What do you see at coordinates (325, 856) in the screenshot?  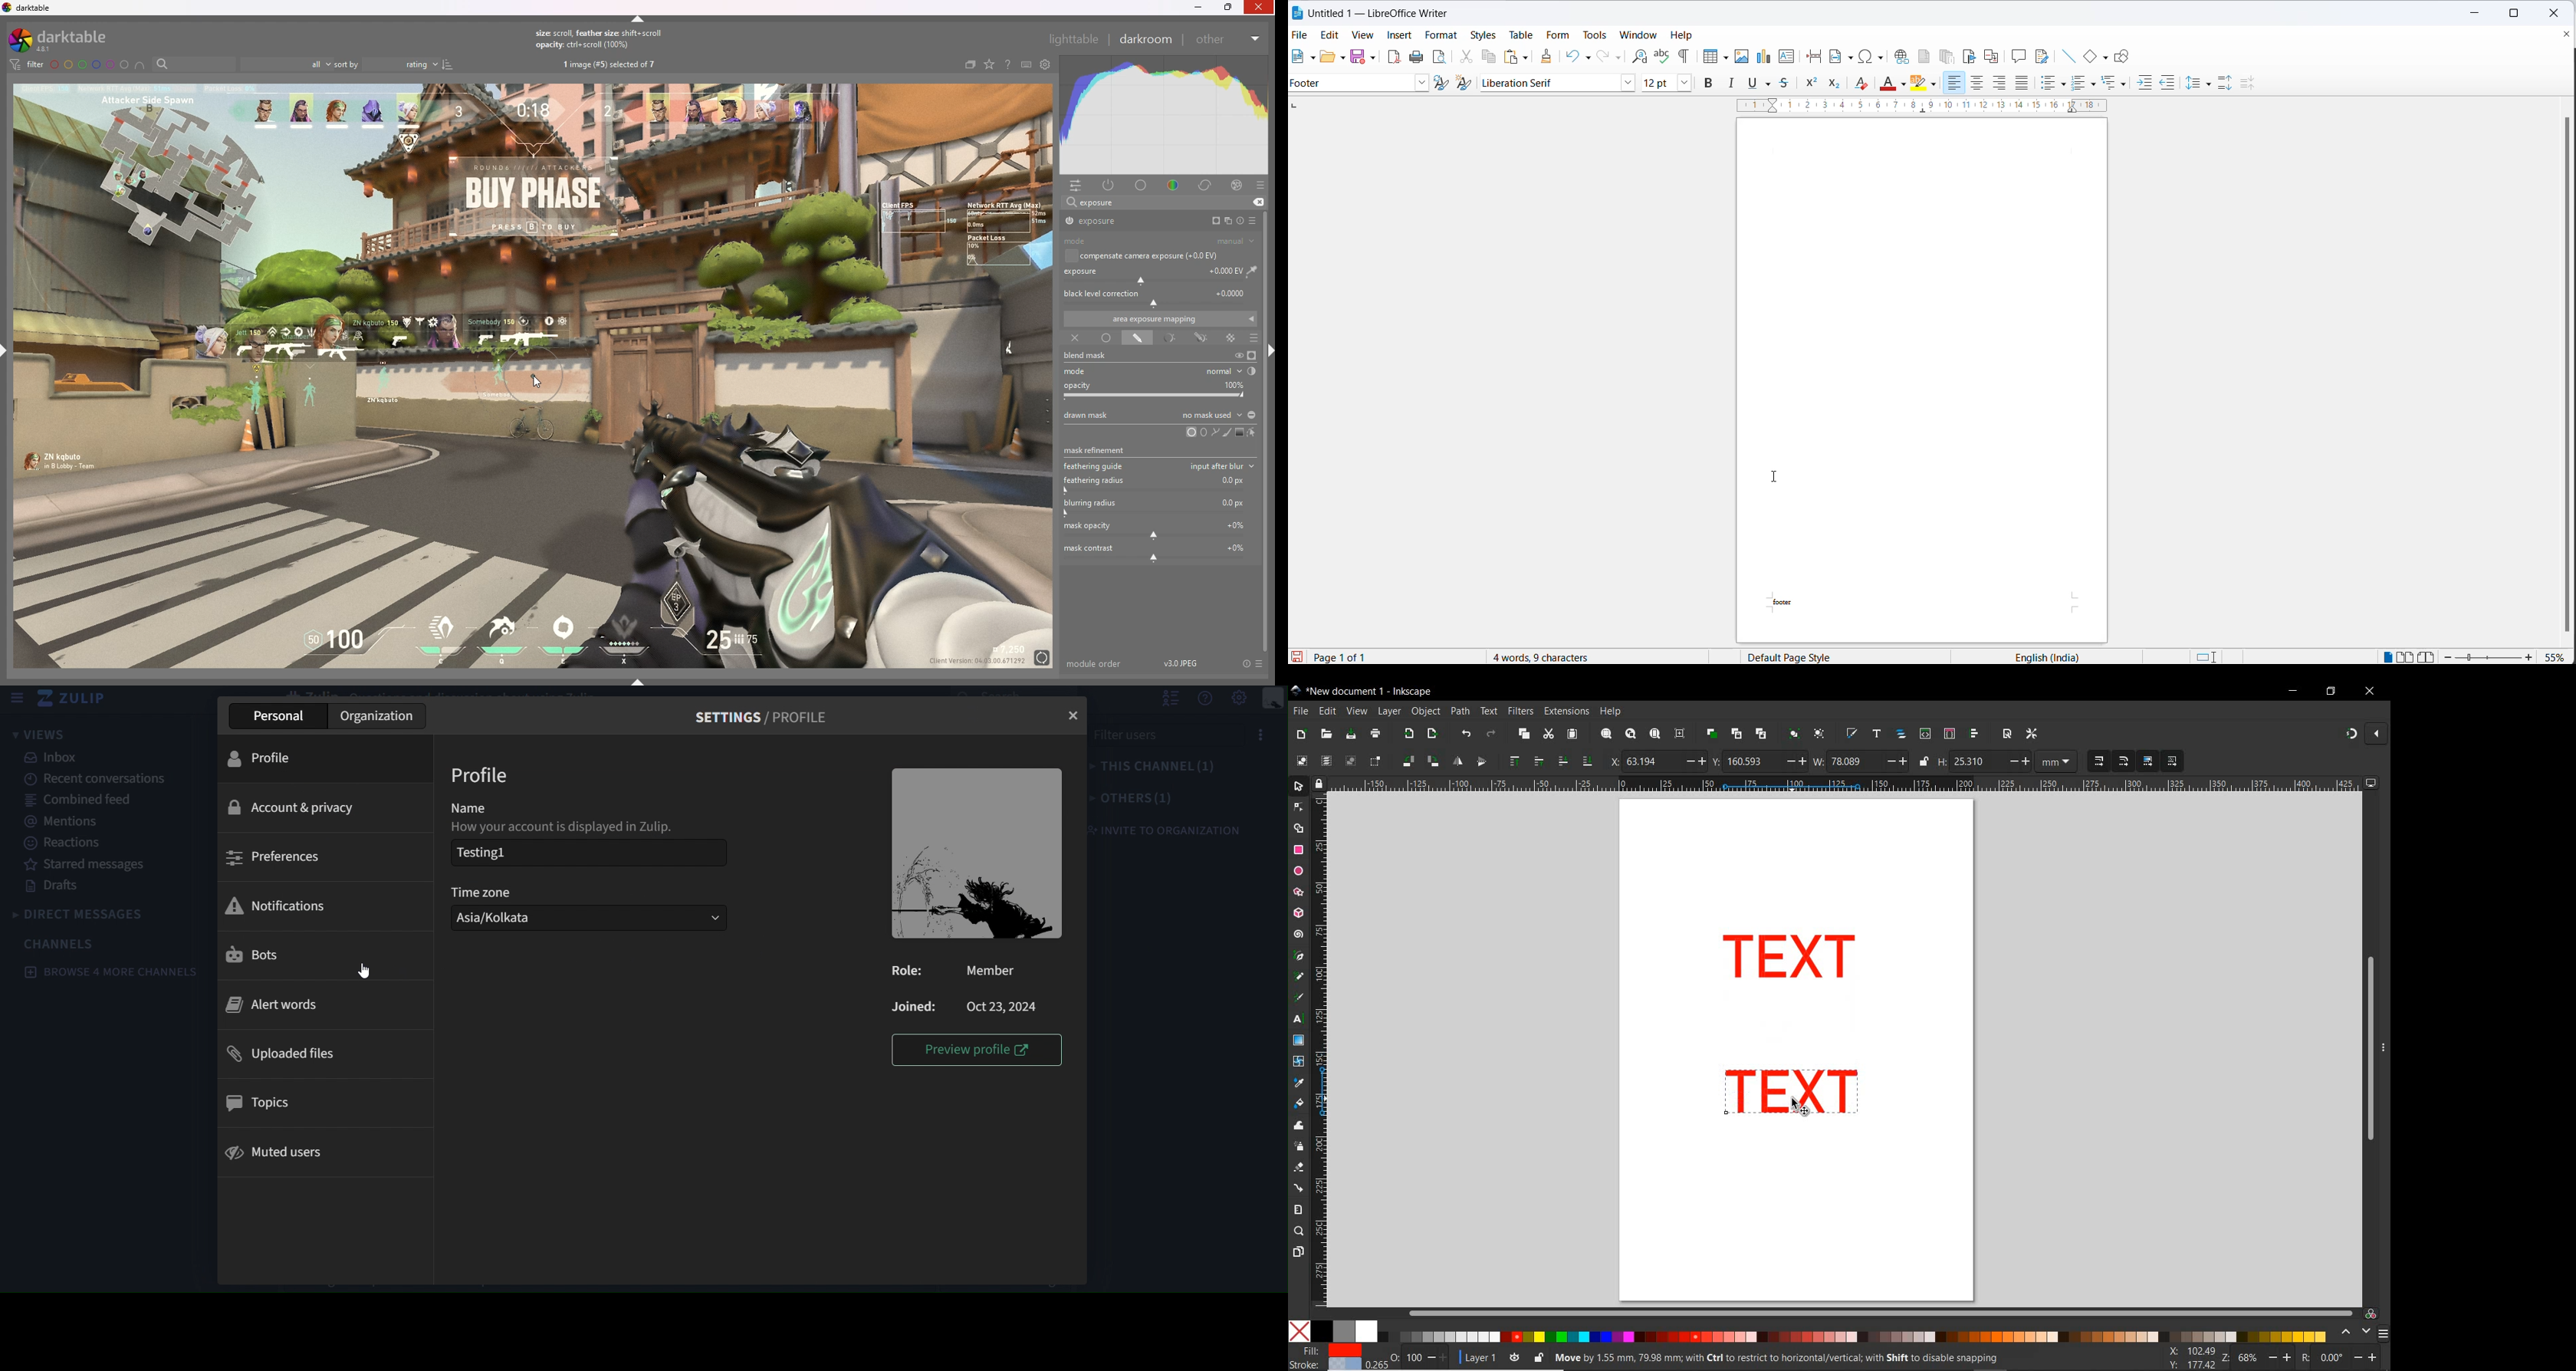 I see `preferences` at bounding box center [325, 856].